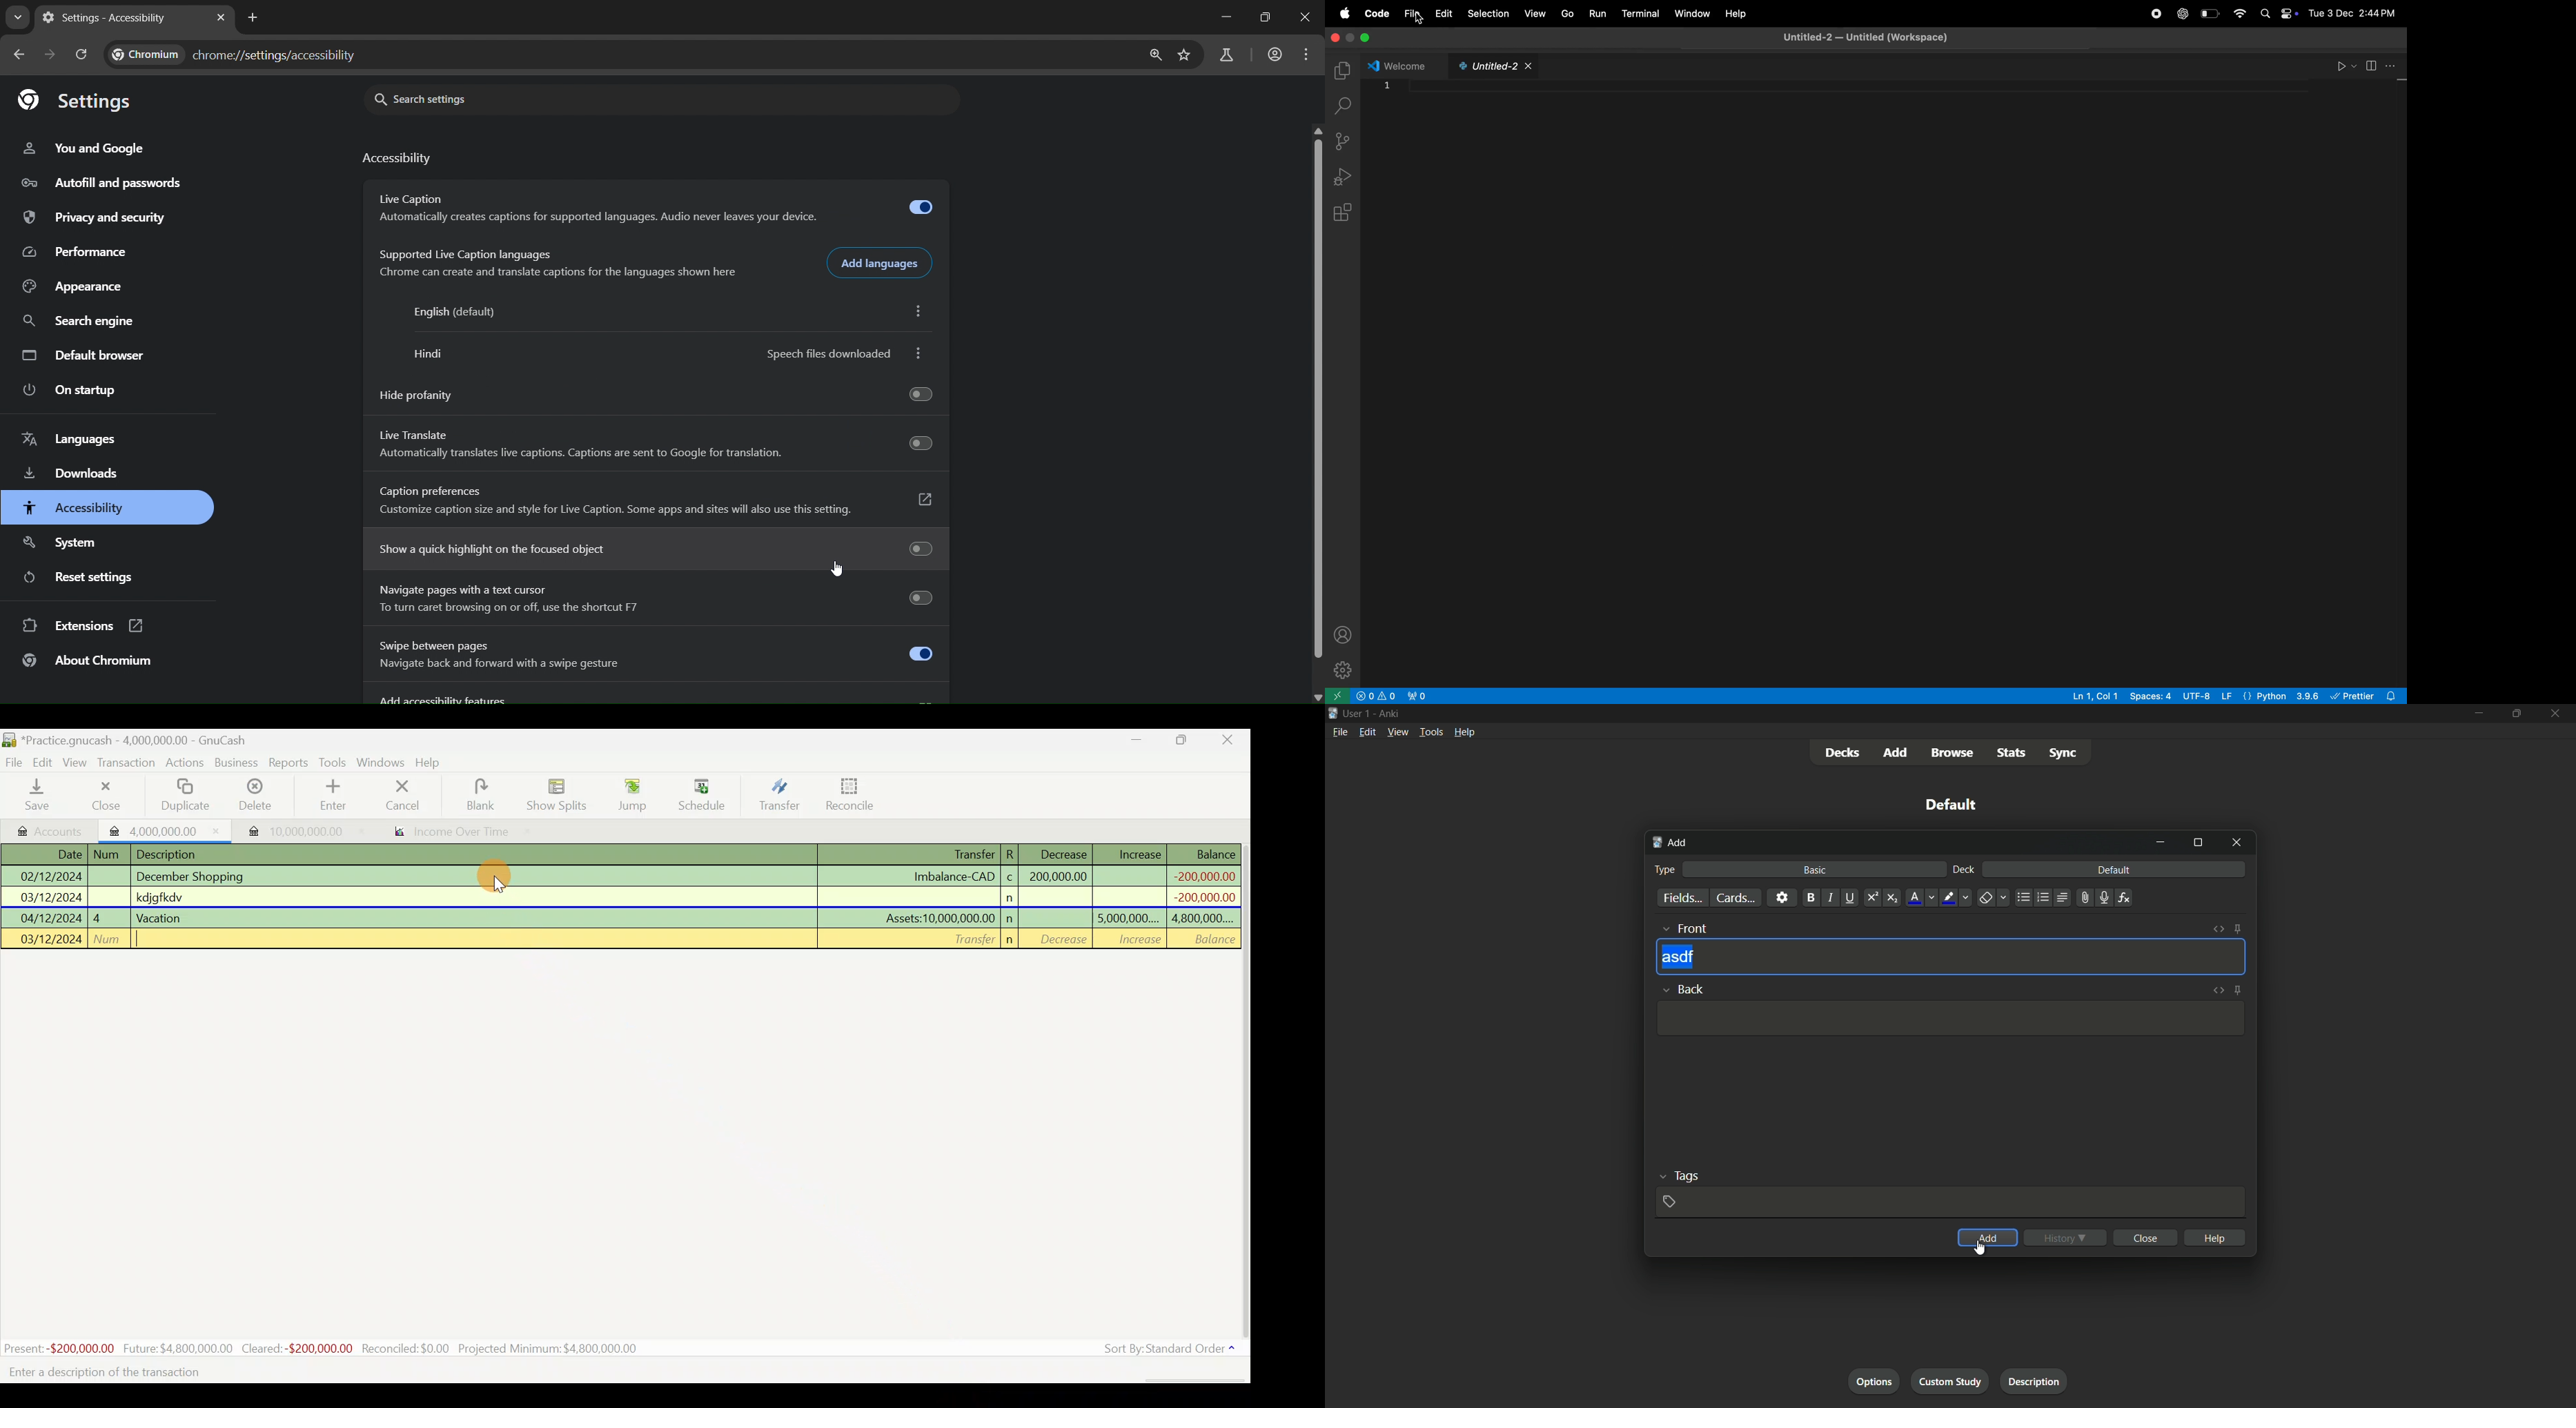 Image resolution: width=2576 pixels, height=1428 pixels. Describe the element at coordinates (1829, 897) in the screenshot. I see `italic` at that location.